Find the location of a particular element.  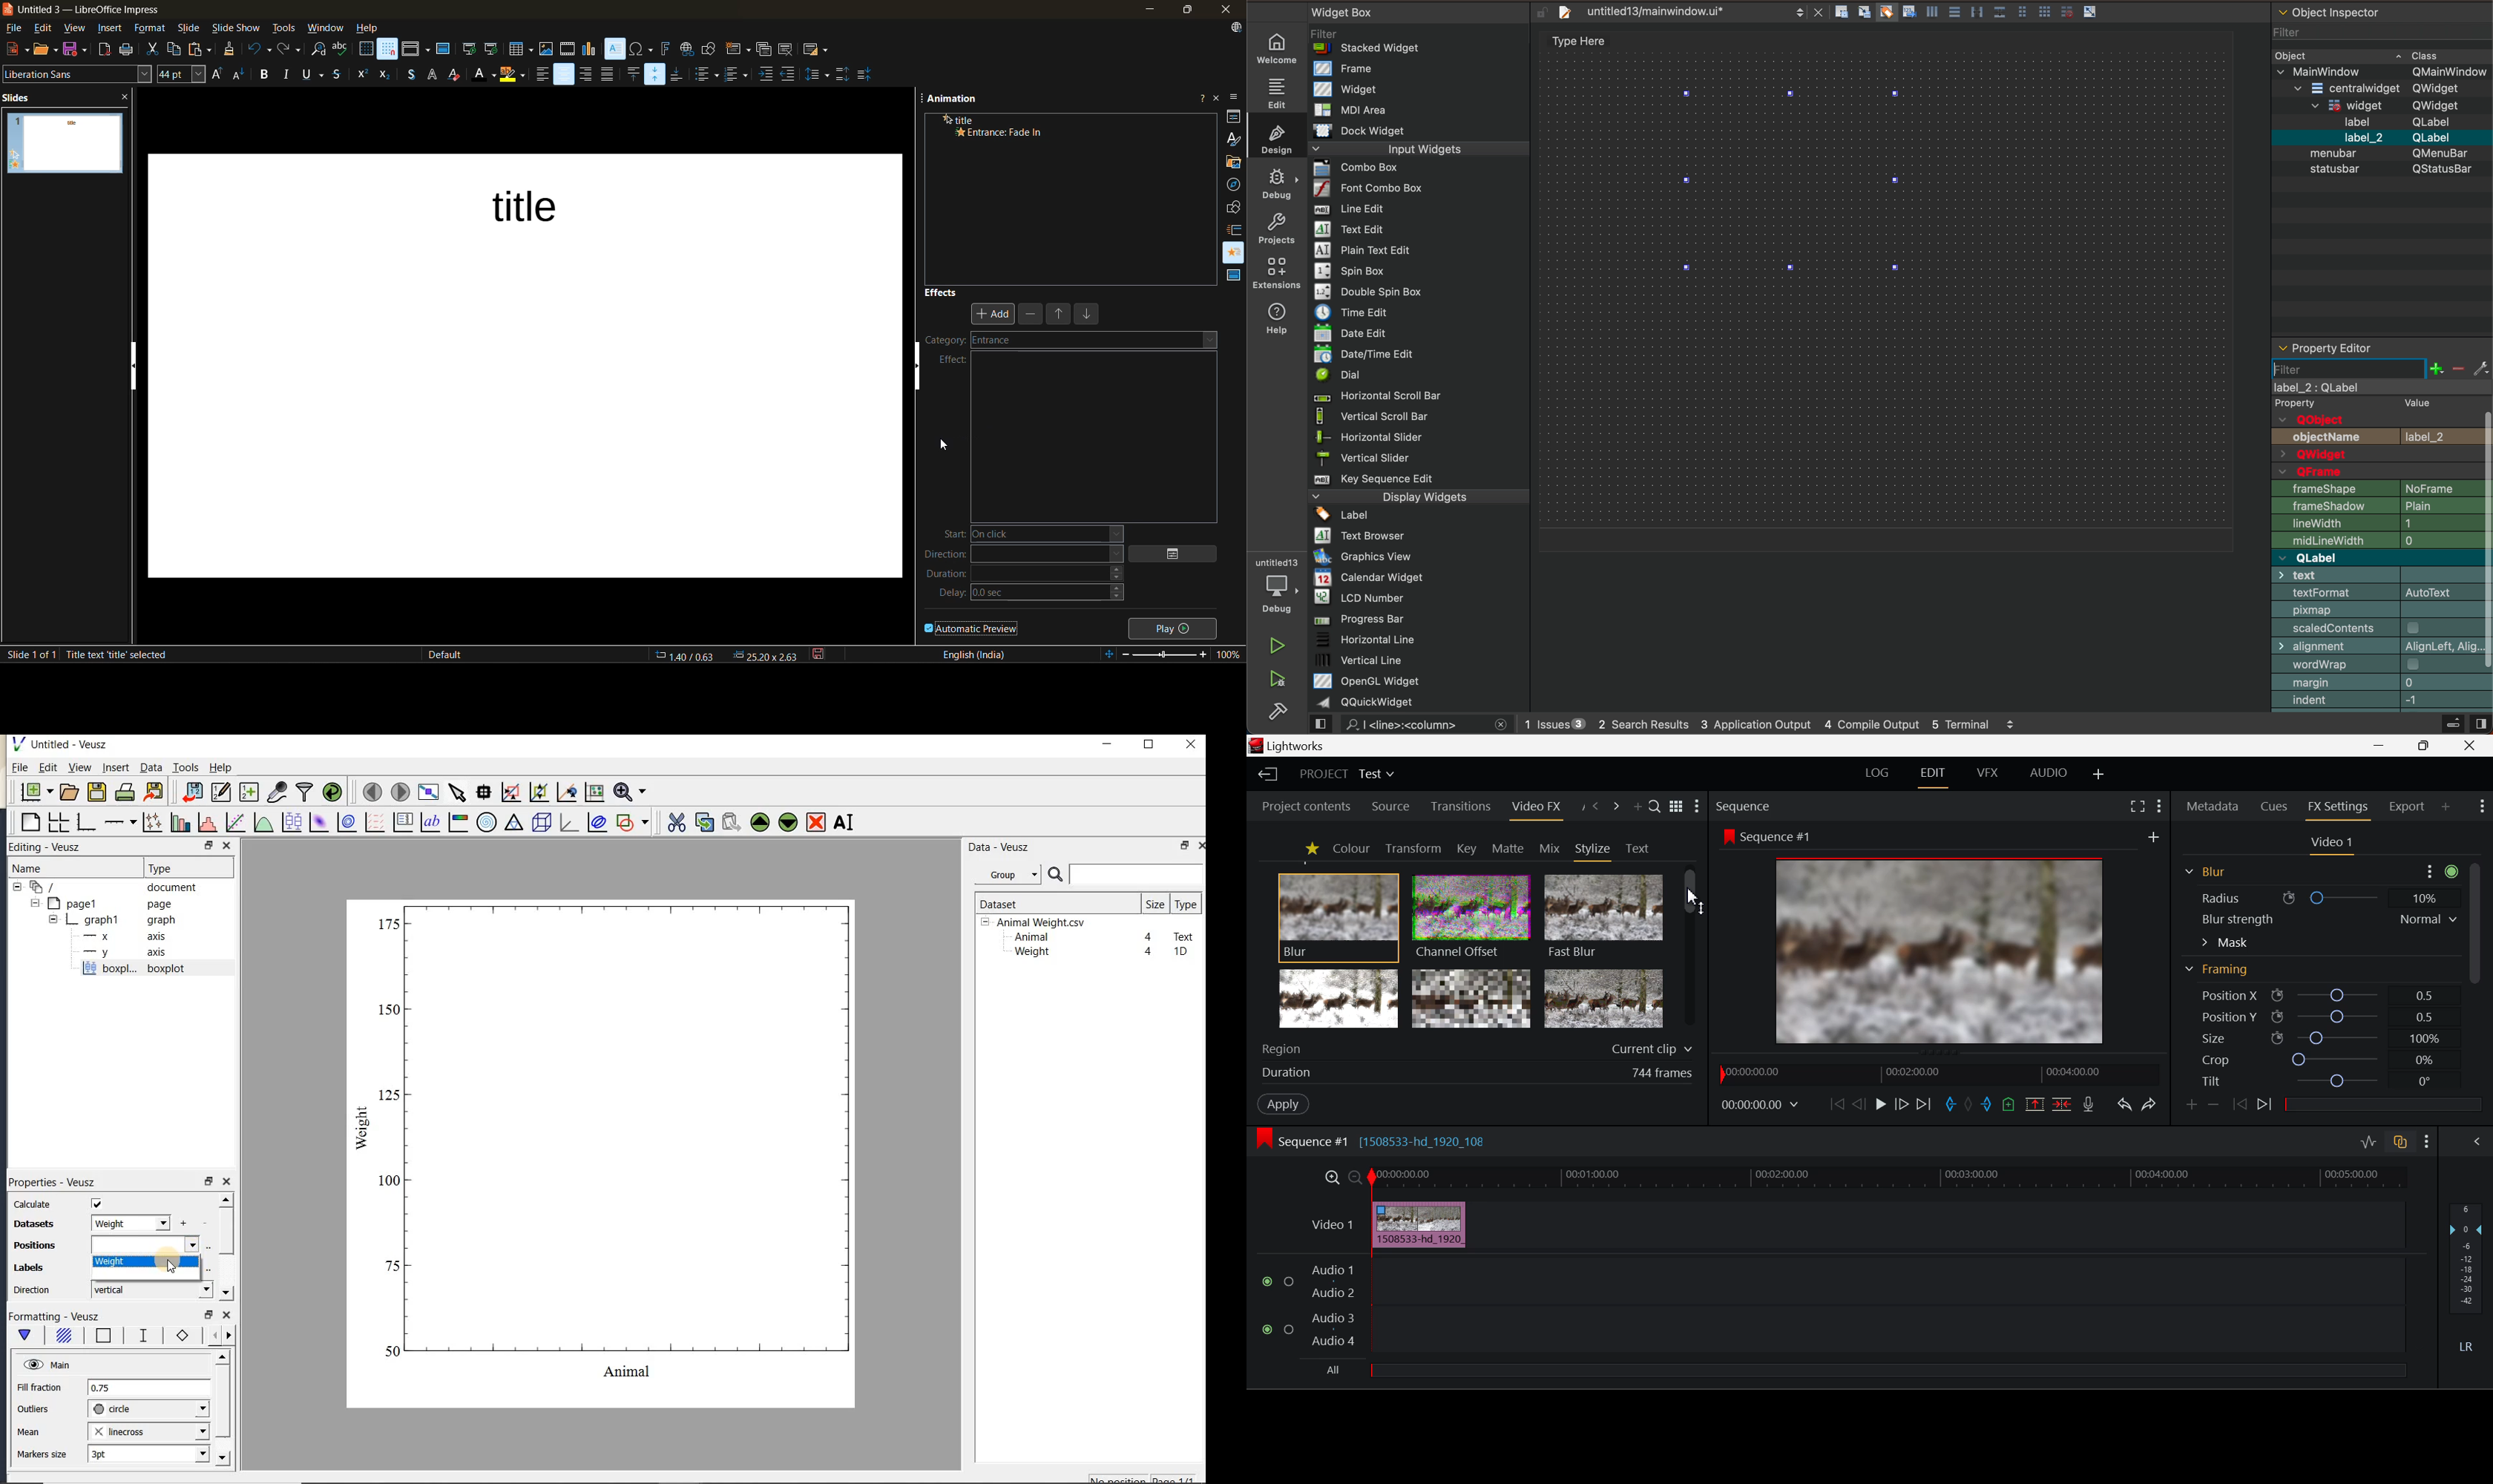

weight is located at coordinates (145, 1262).